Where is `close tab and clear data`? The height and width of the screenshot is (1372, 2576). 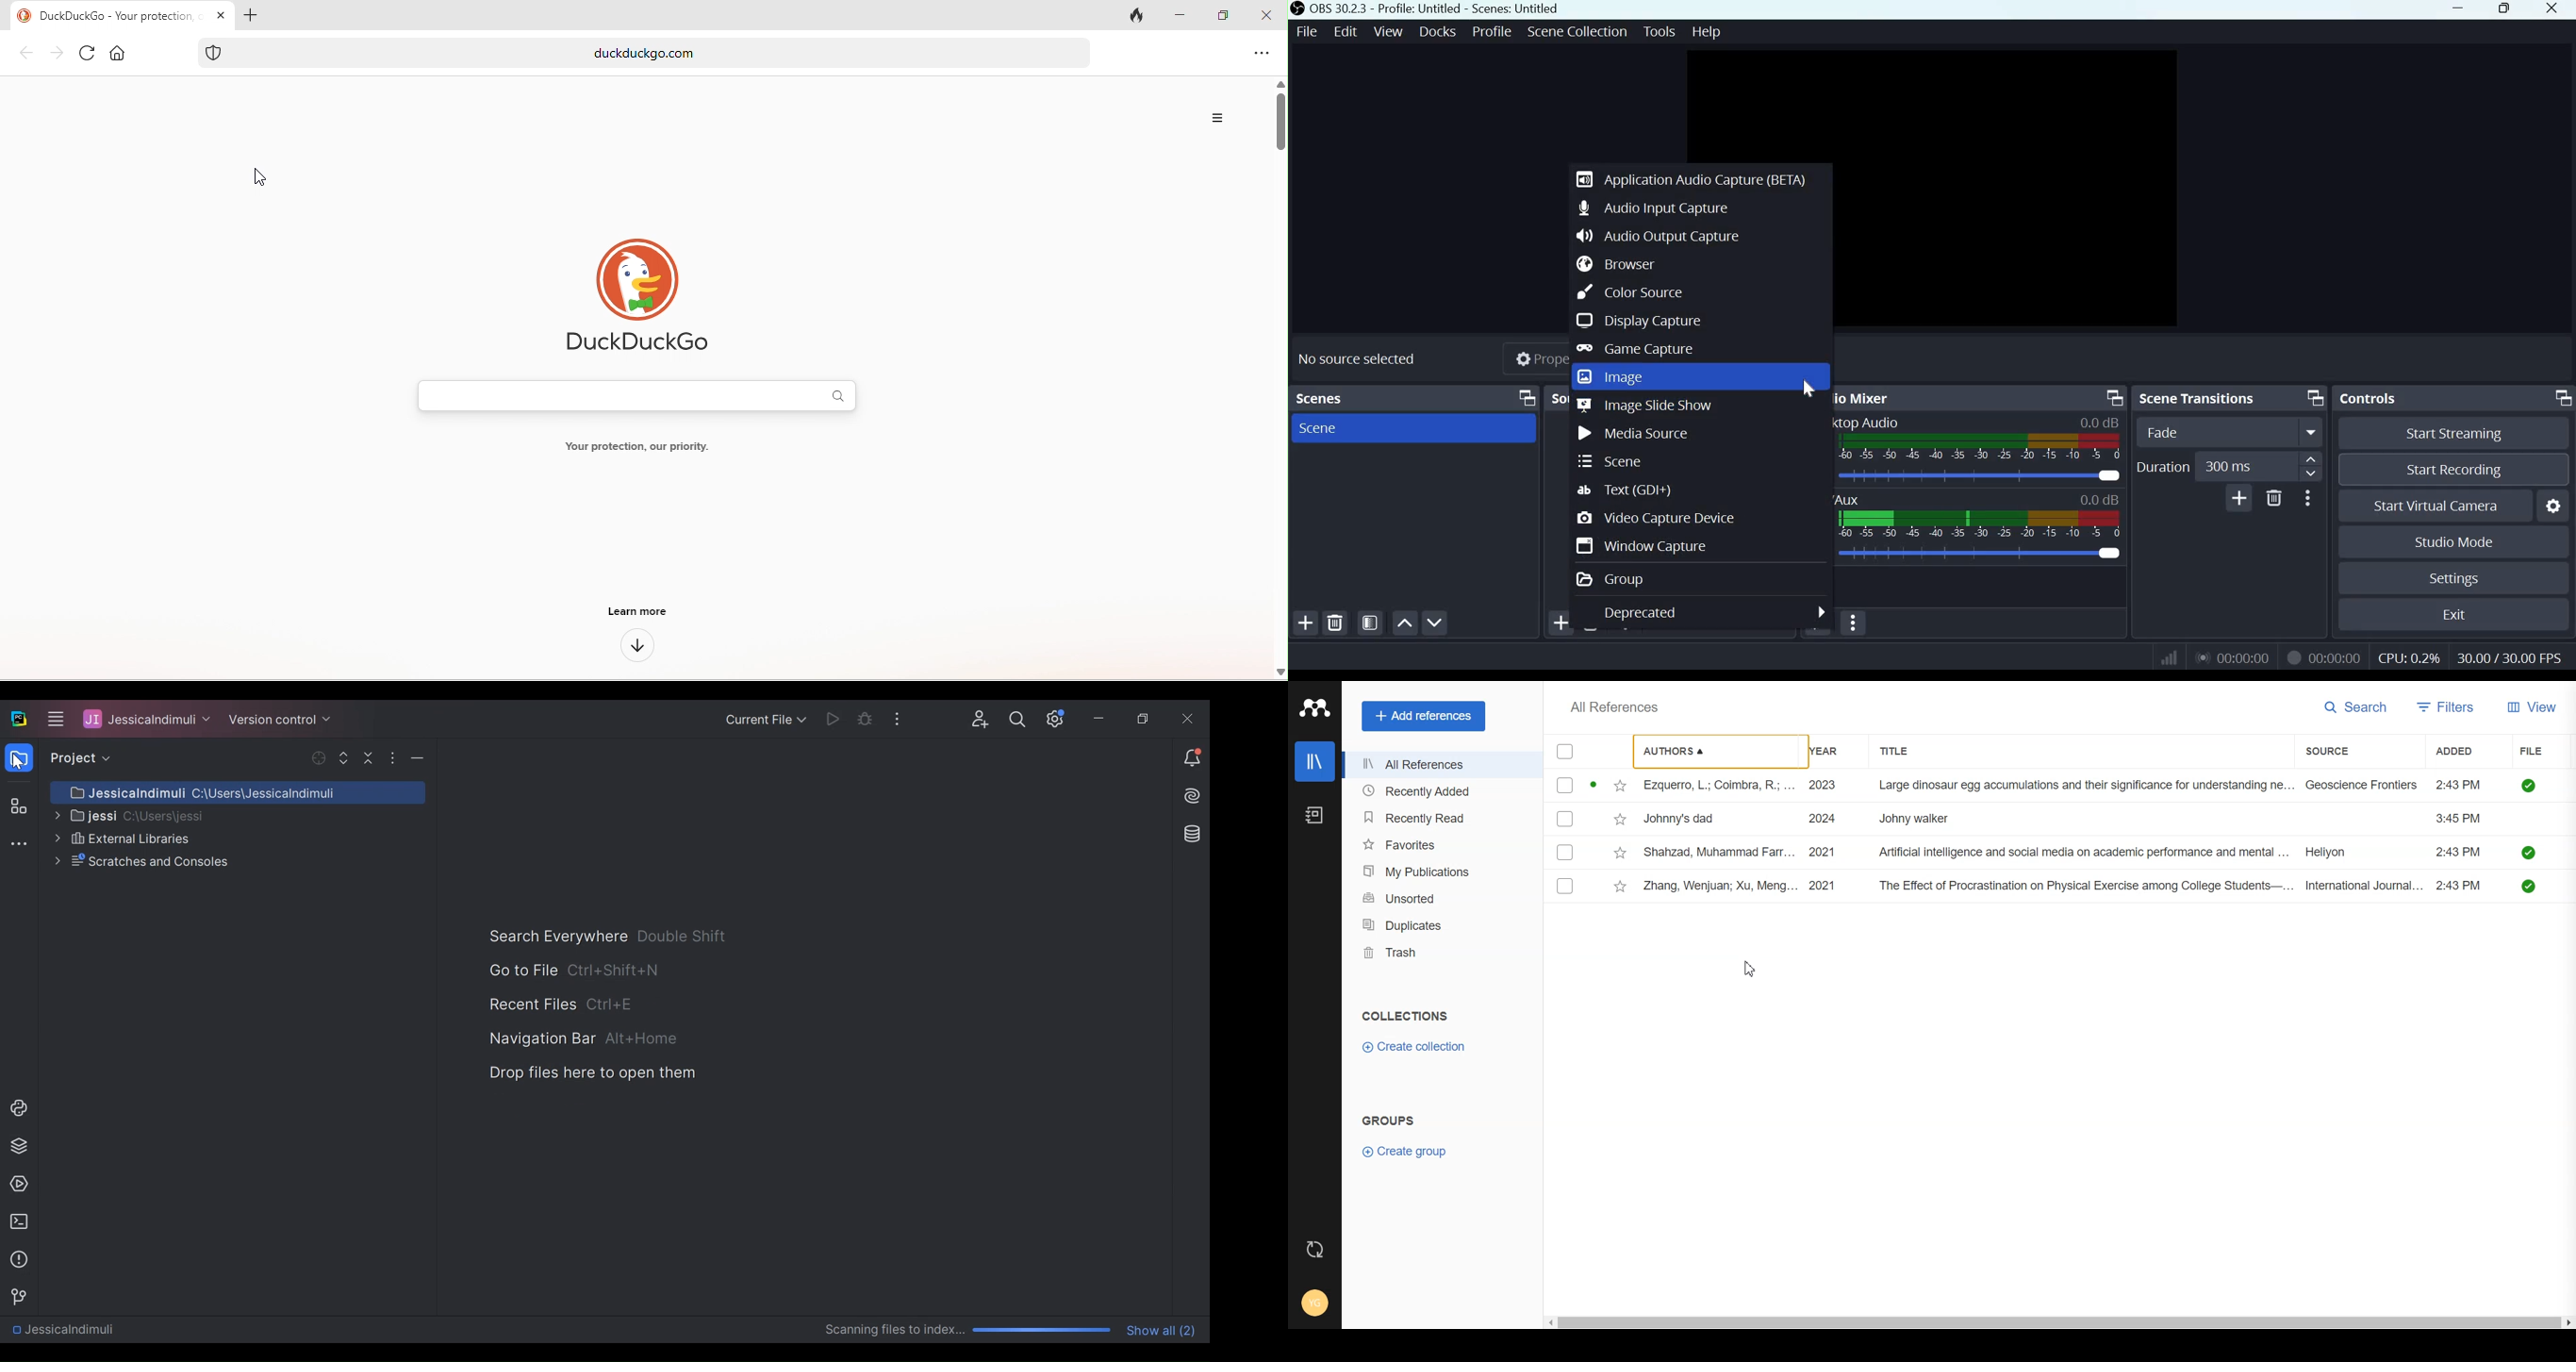
close tab and clear data is located at coordinates (1138, 14).